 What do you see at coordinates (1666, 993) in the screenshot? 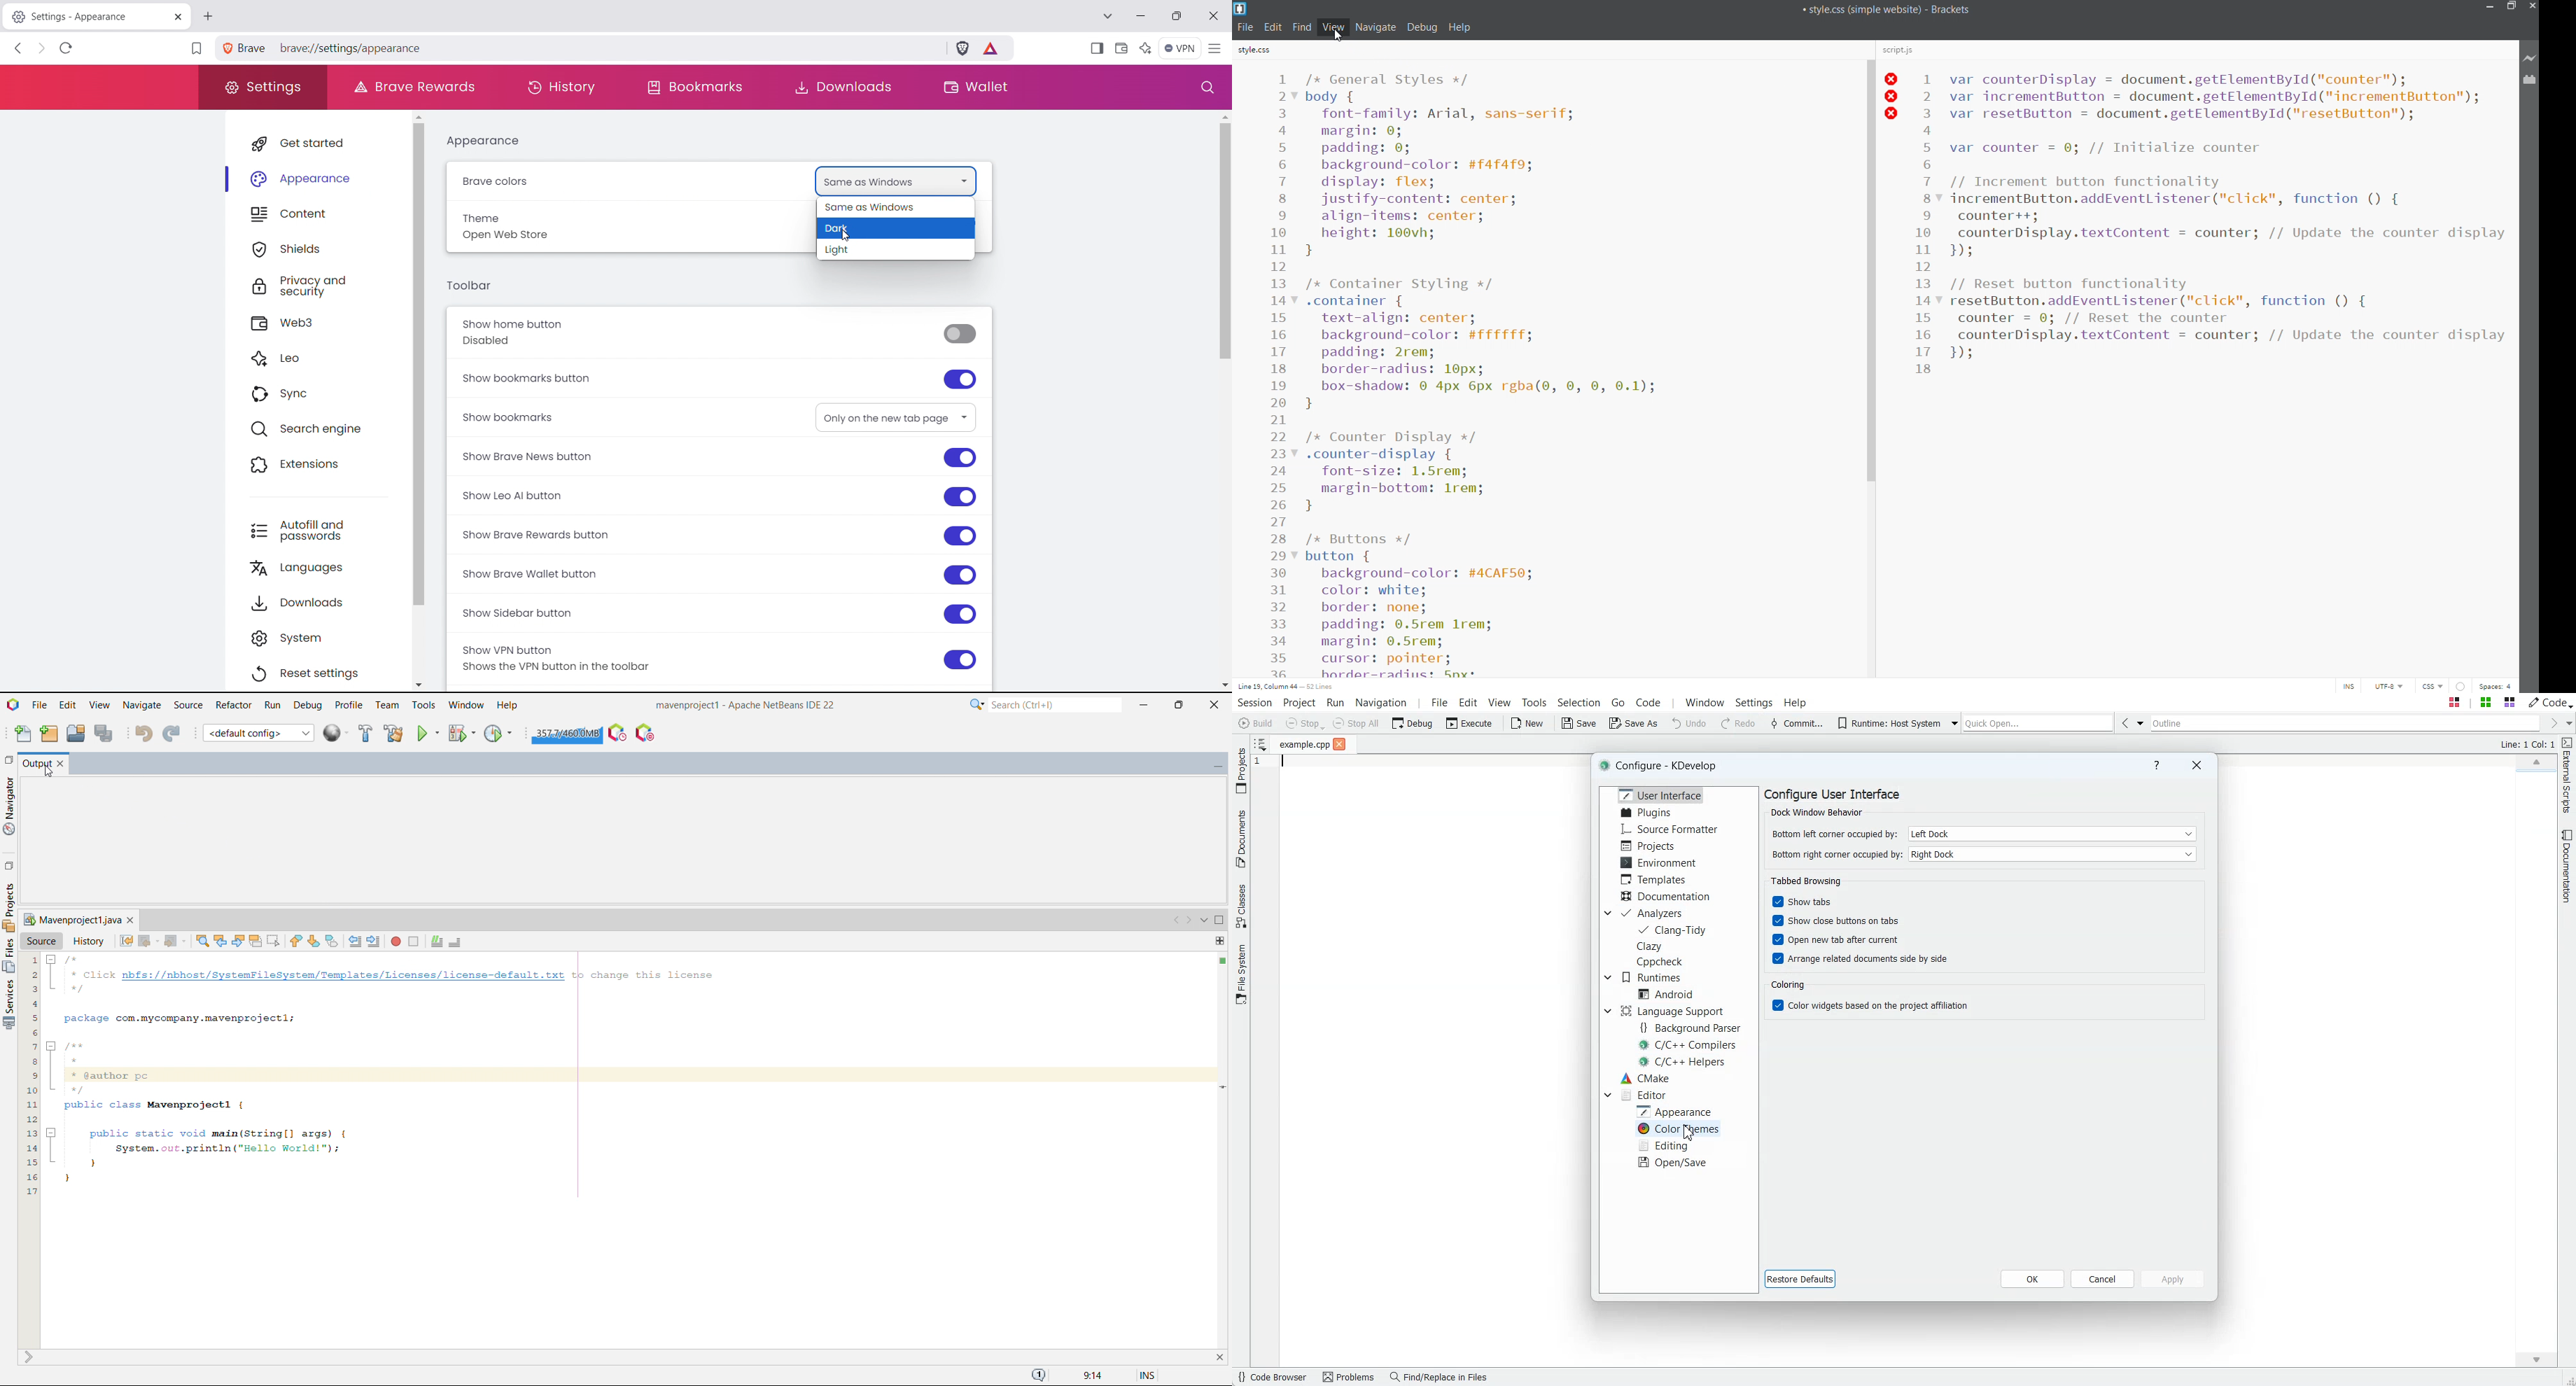
I see `Android` at bounding box center [1666, 993].